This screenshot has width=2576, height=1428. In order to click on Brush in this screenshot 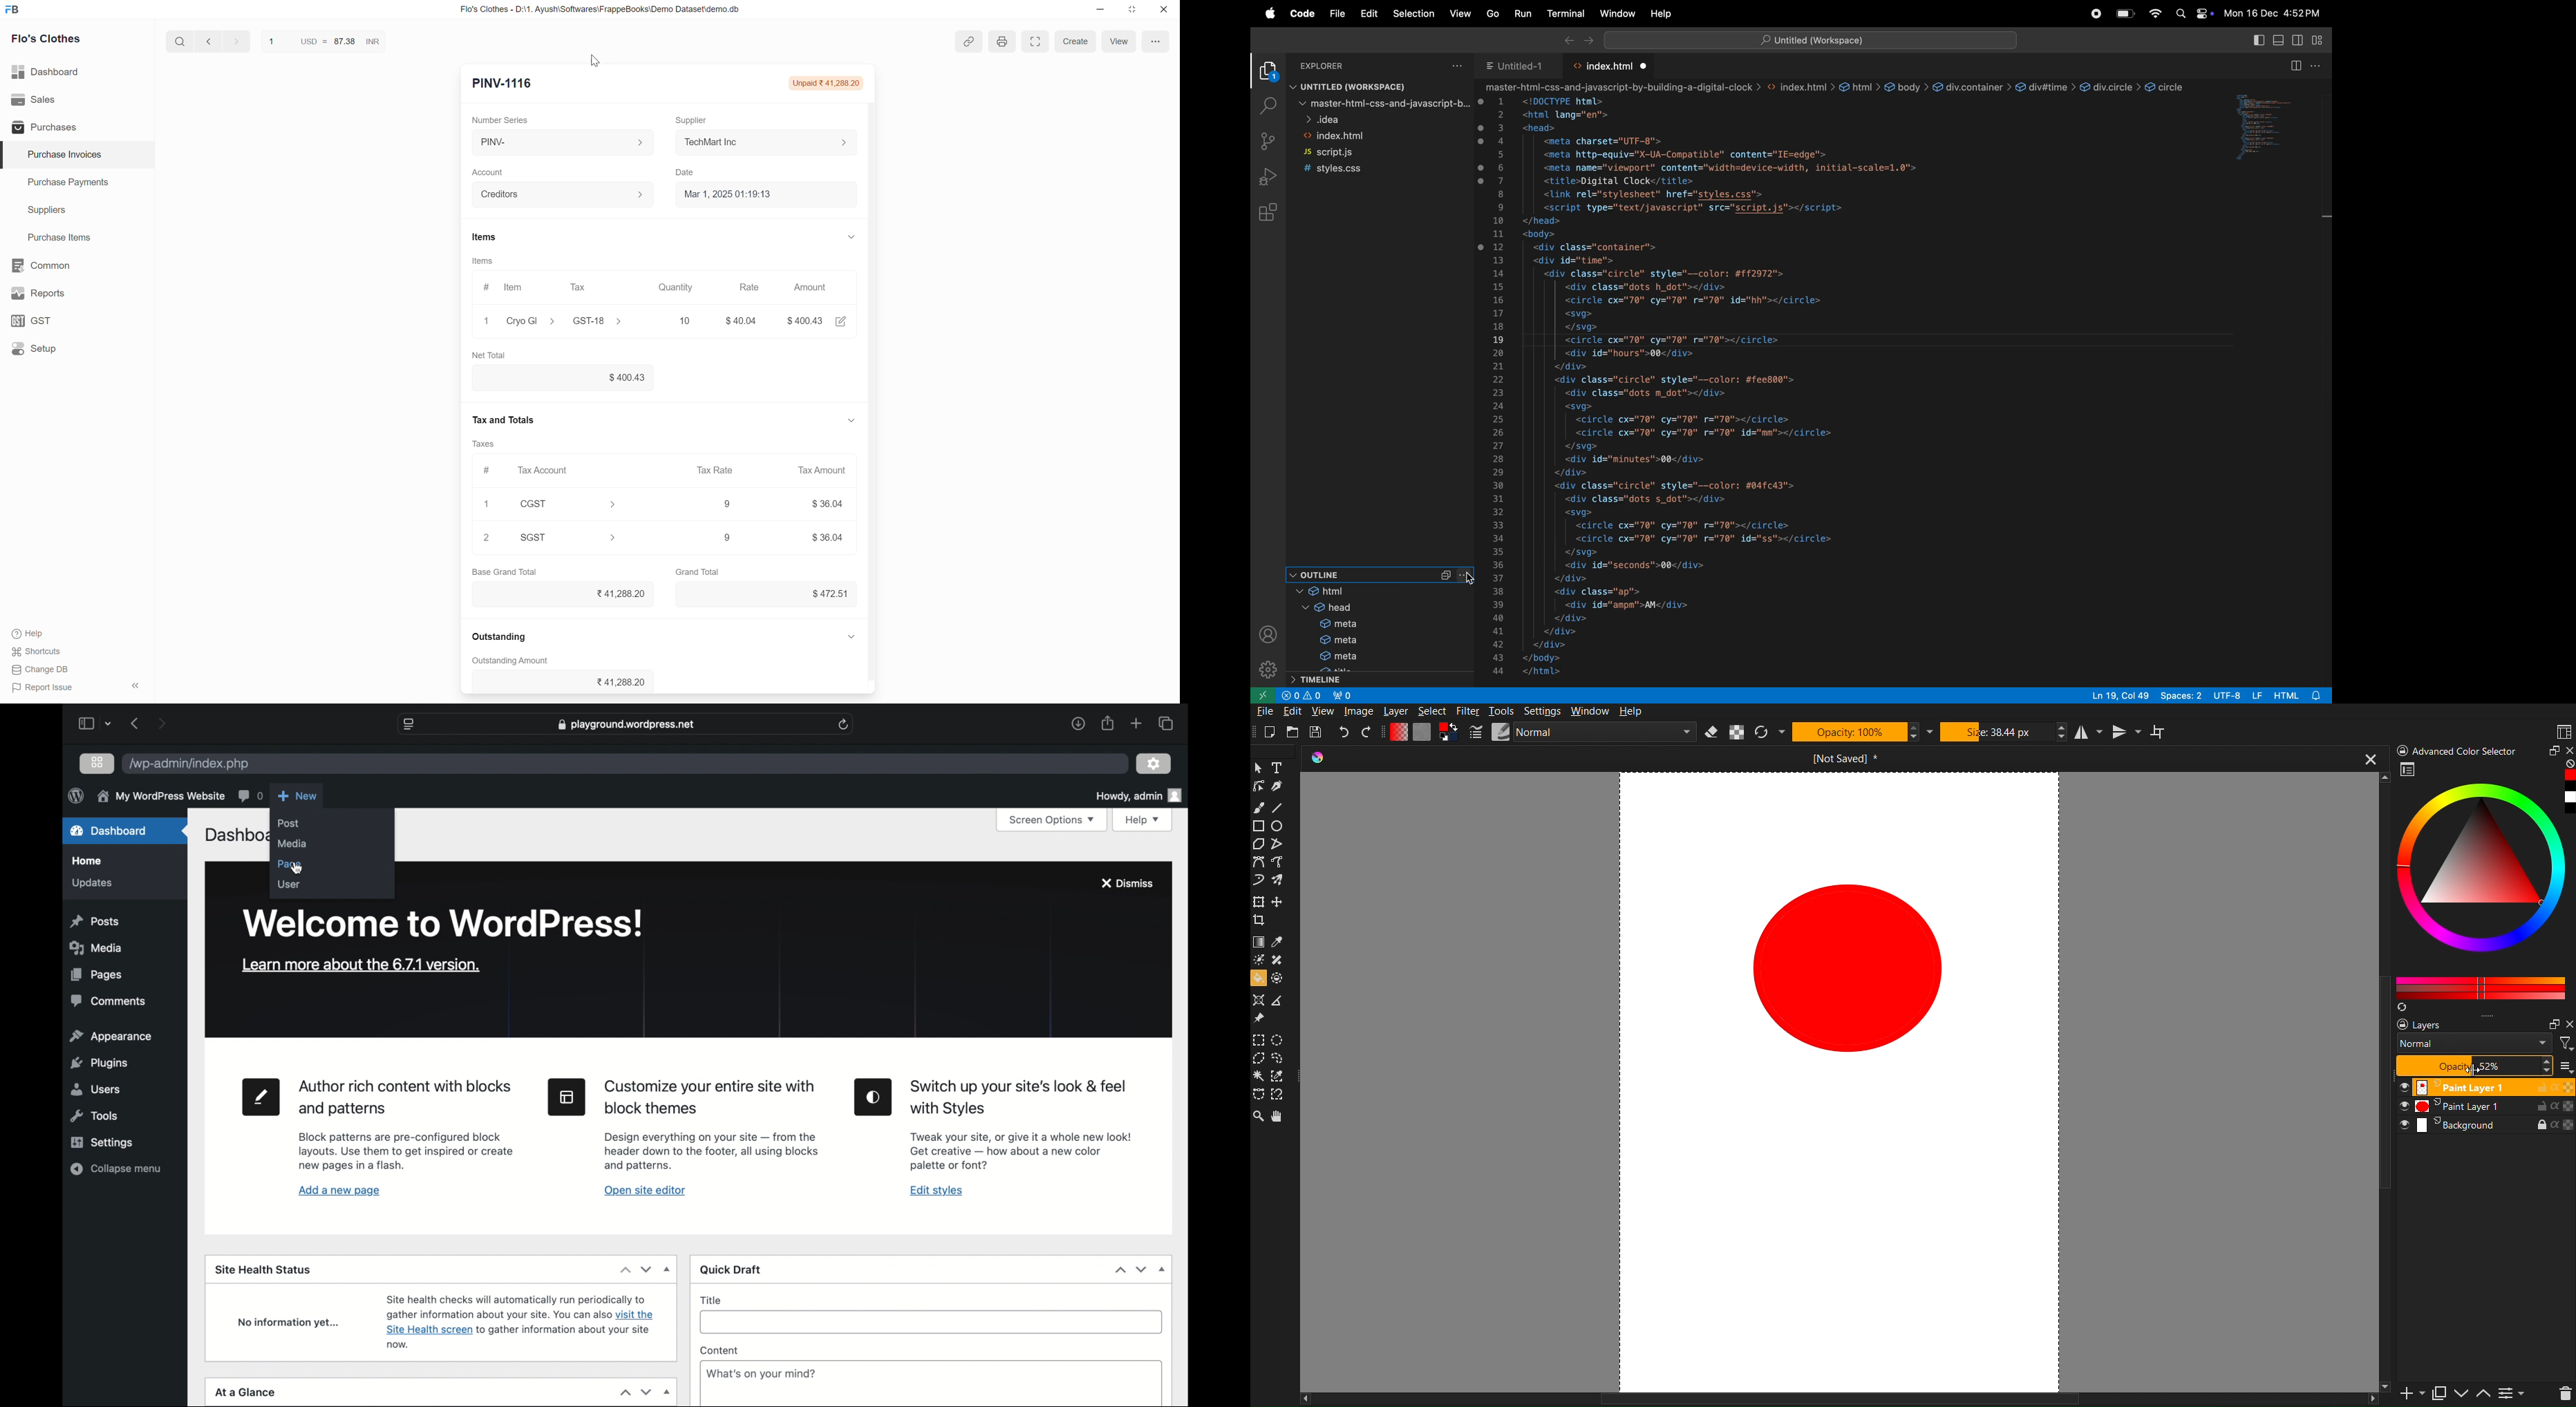, I will do `click(1259, 808)`.